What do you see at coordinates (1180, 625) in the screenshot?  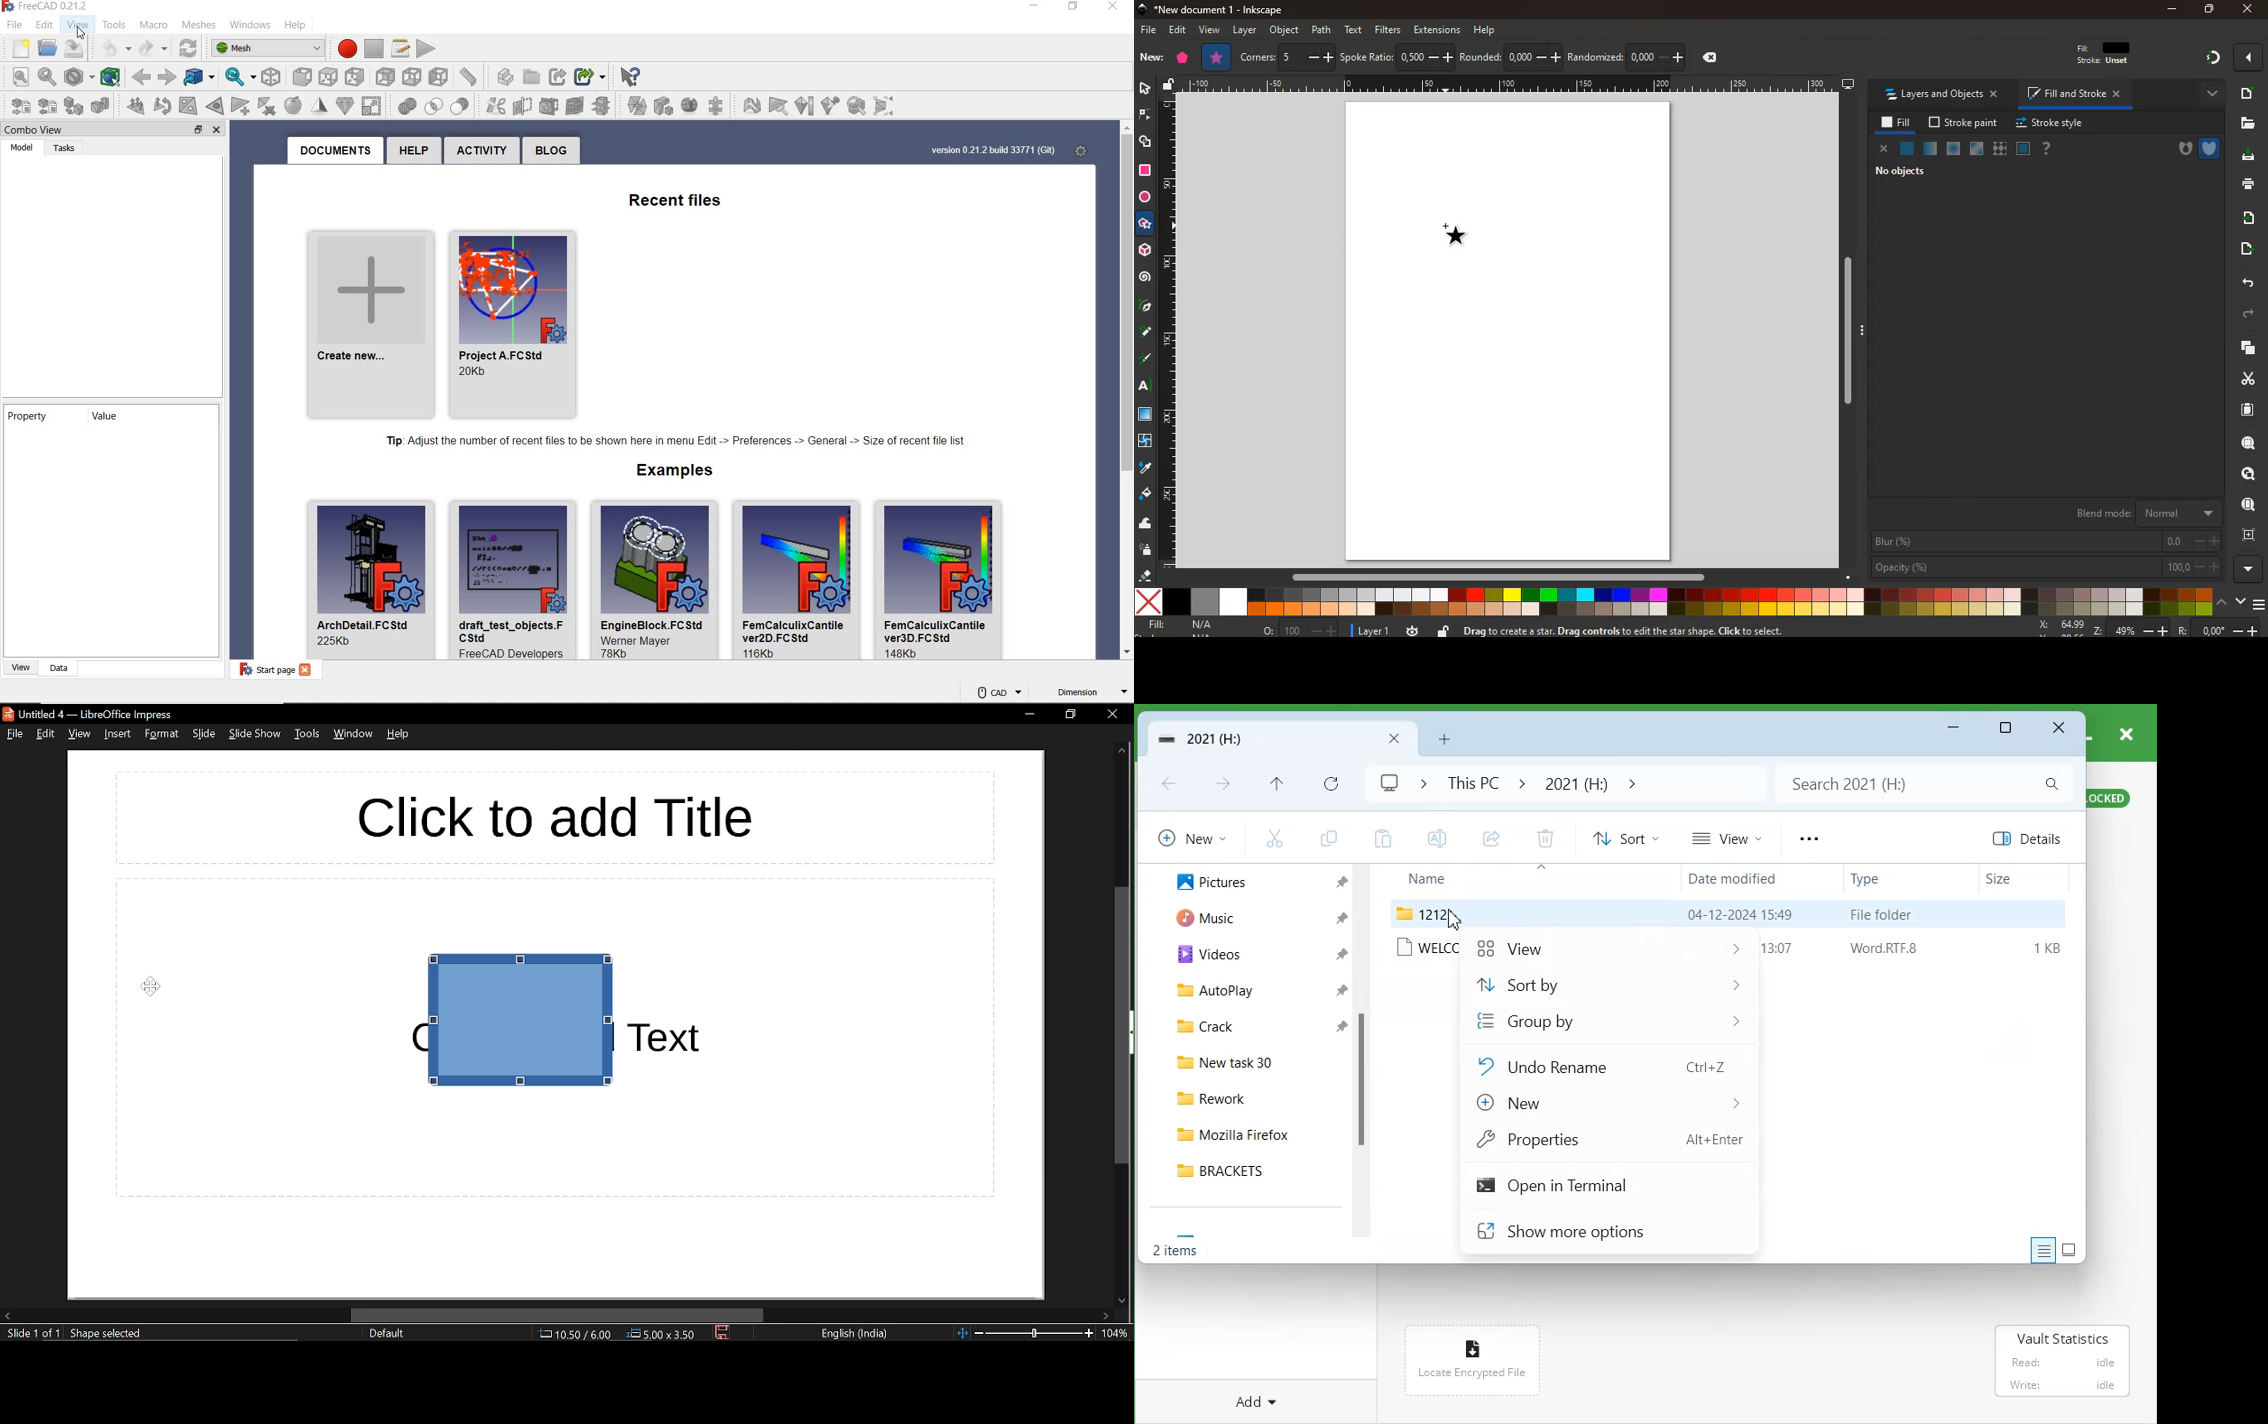 I see `fill` at bounding box center [1180, 625].